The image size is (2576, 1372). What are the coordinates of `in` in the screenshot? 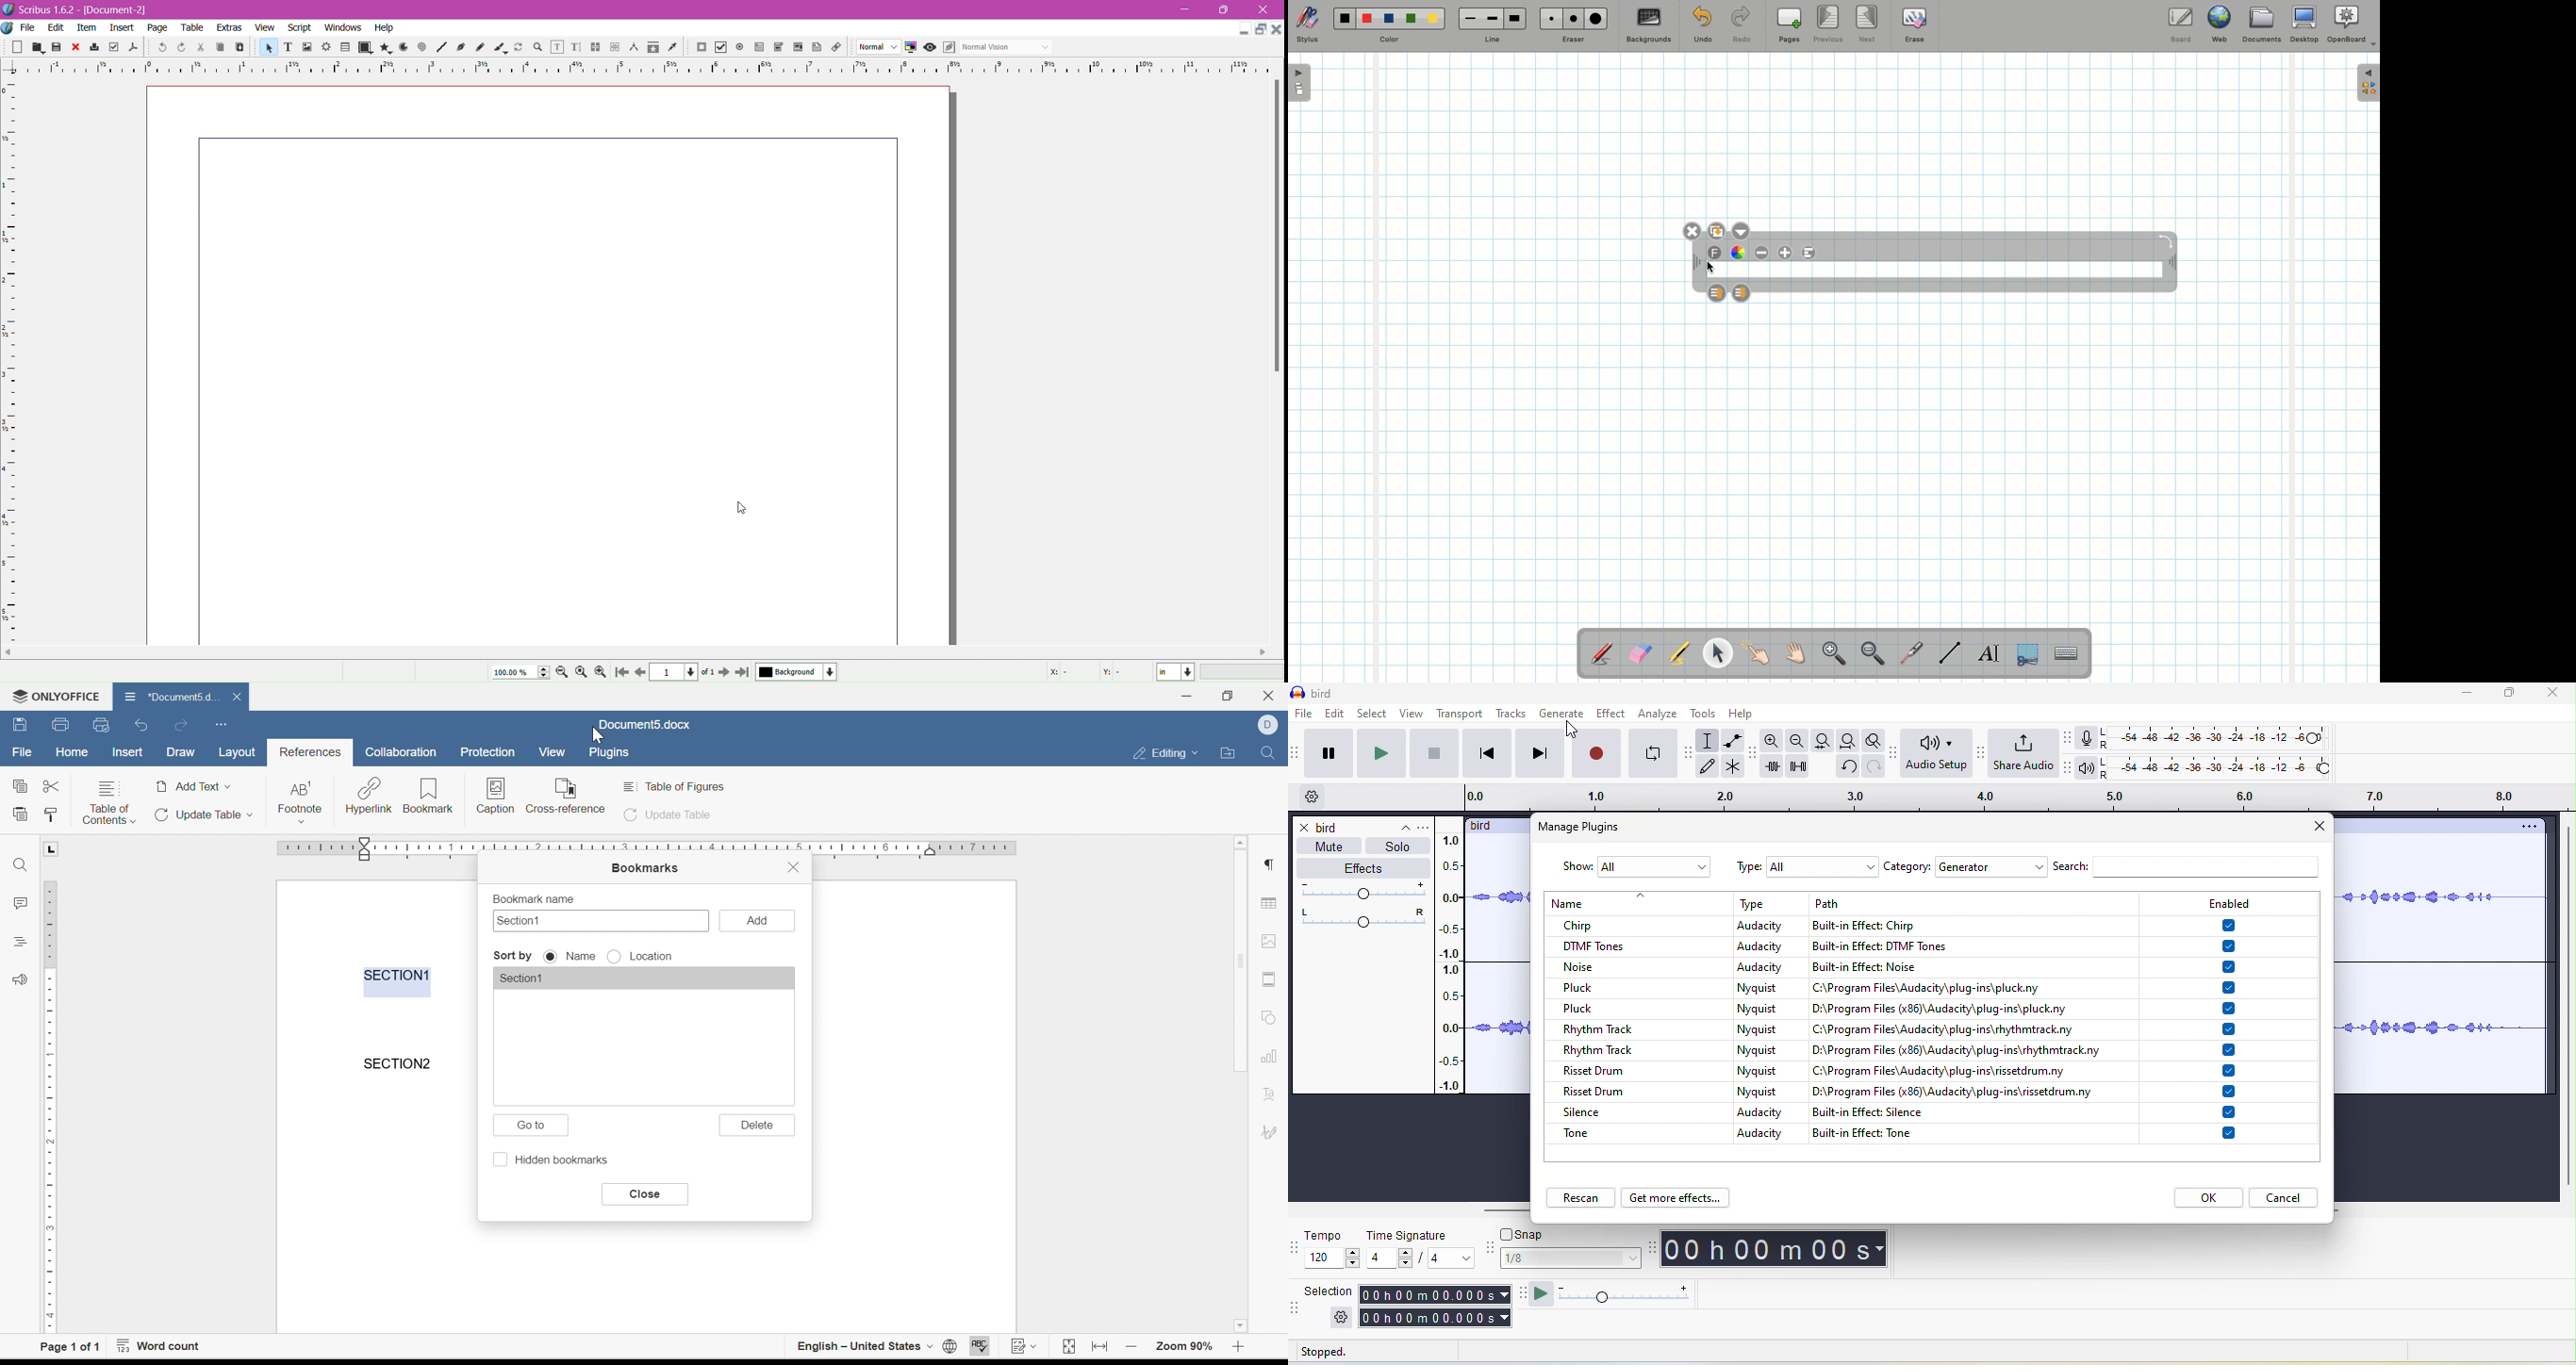 It's located at (1180, 672).